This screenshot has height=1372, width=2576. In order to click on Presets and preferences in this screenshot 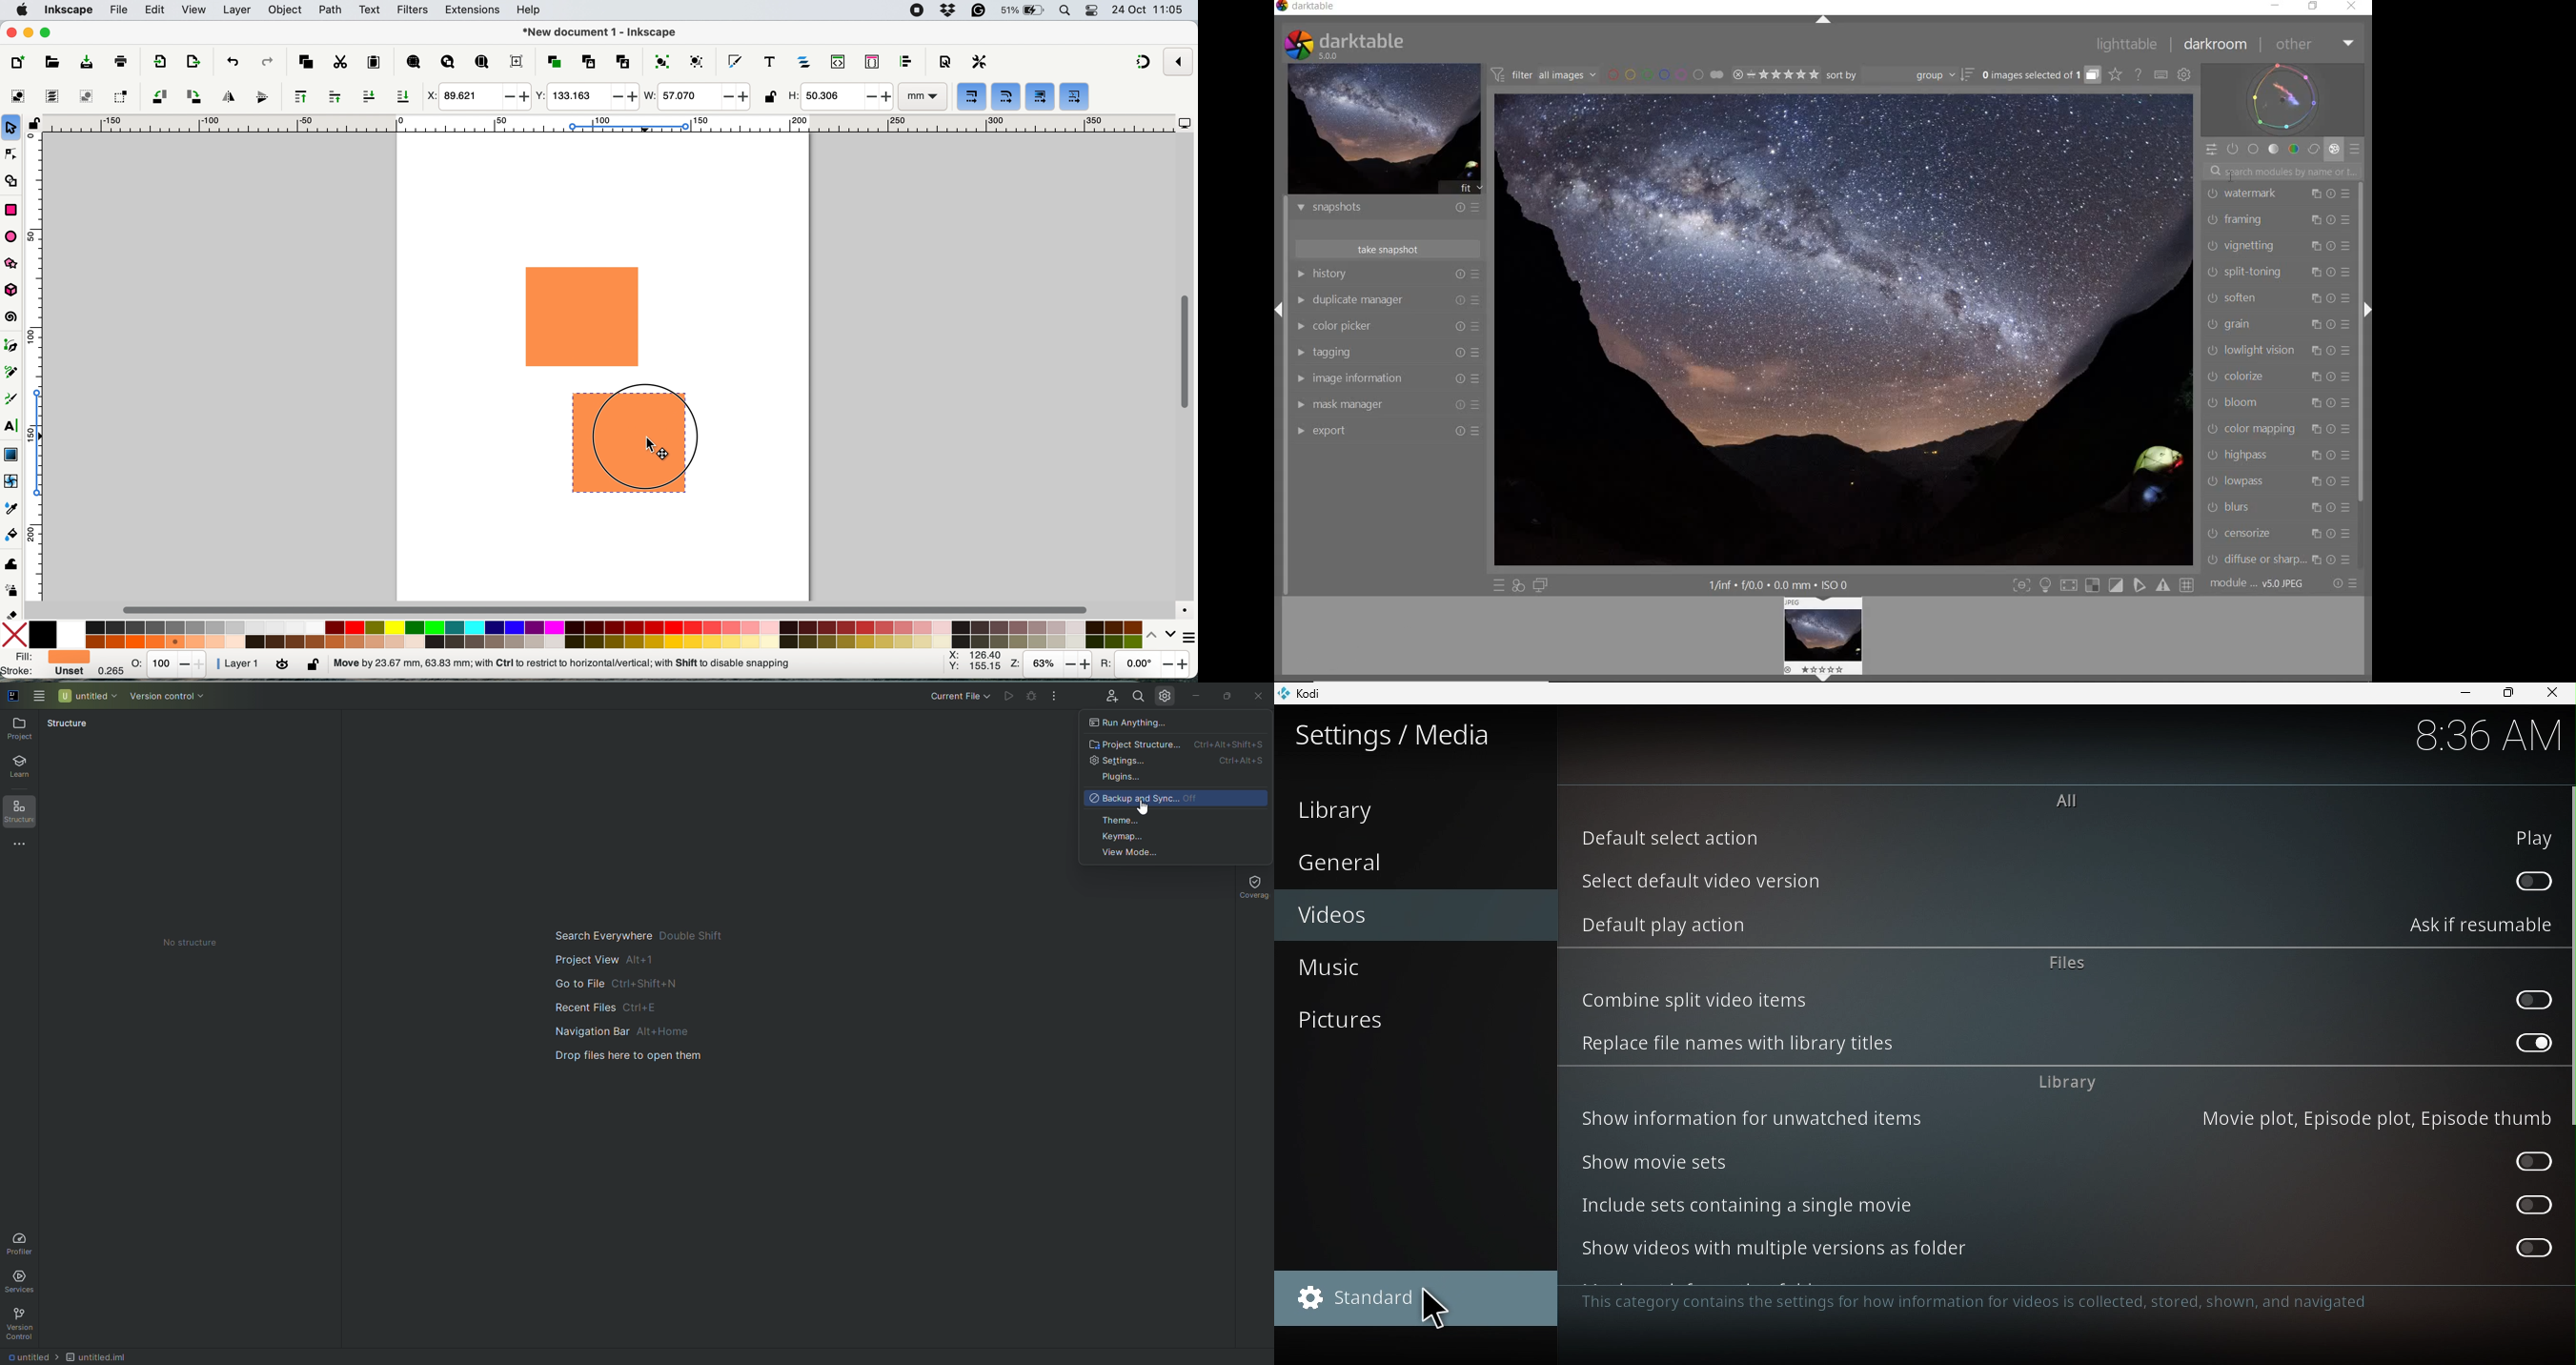, I will do `click(1480, 379)`.